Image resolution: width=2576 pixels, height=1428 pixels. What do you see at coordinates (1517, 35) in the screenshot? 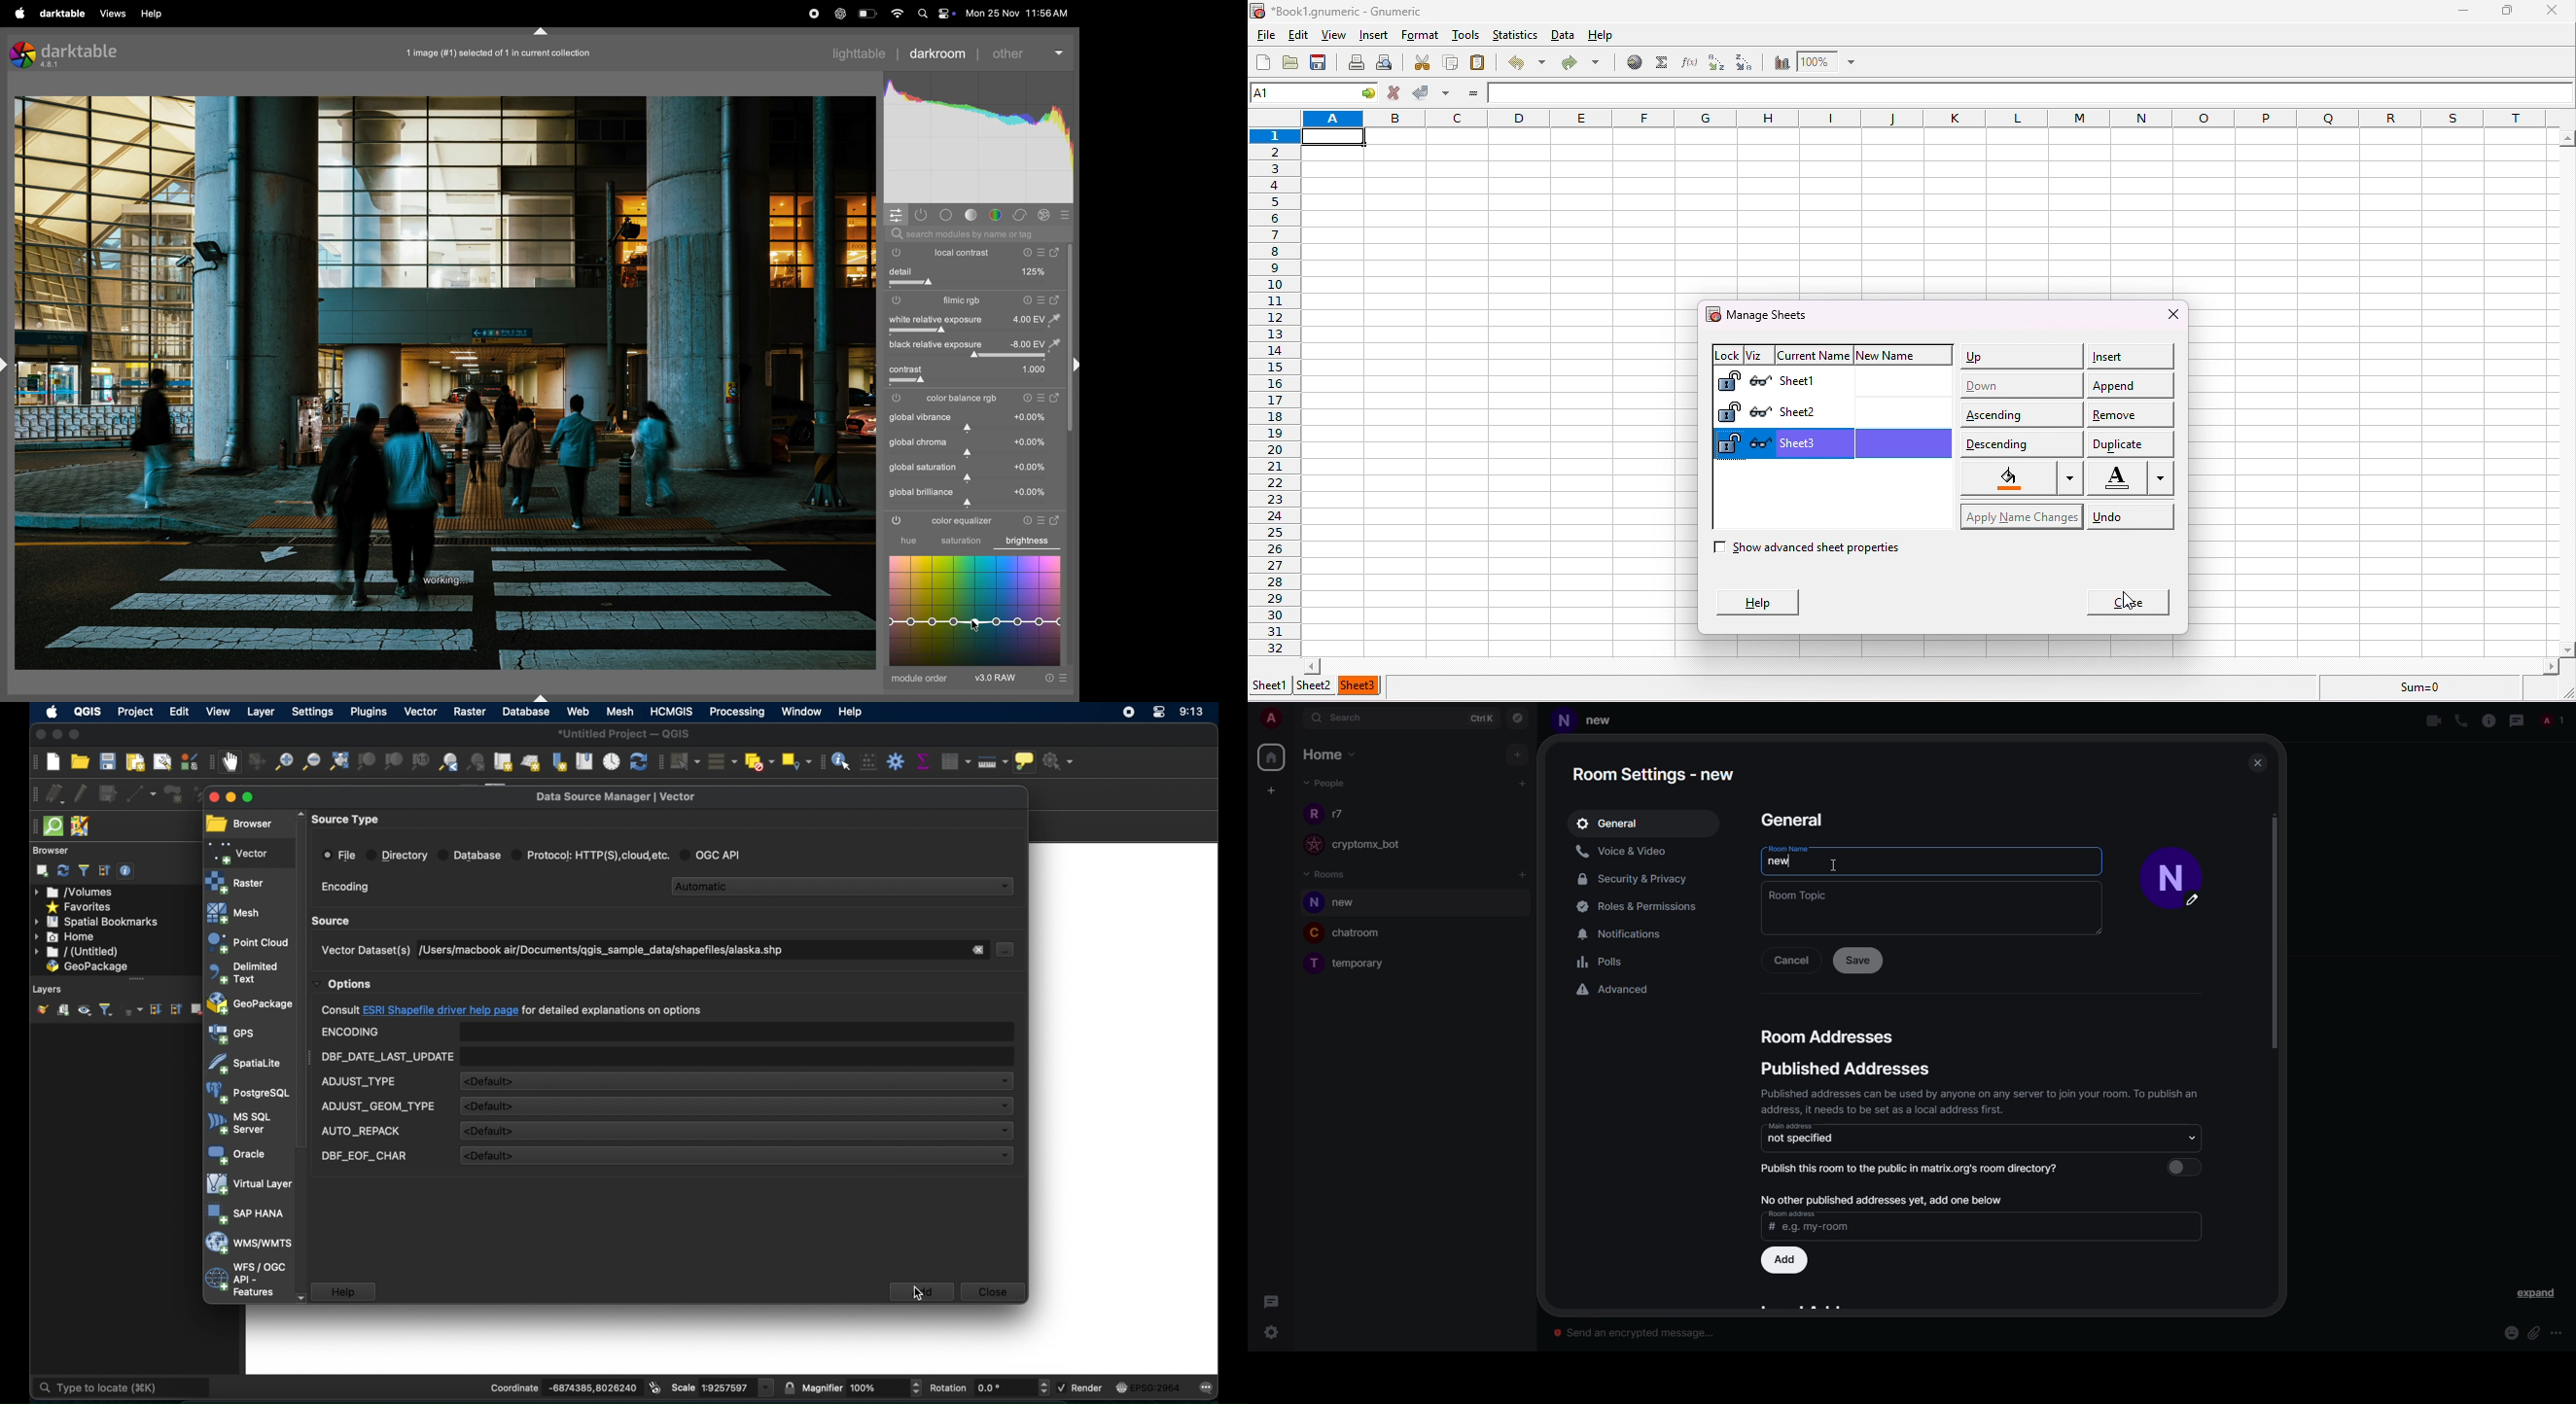
I see `statistics` at bounding box center [1517, 35].